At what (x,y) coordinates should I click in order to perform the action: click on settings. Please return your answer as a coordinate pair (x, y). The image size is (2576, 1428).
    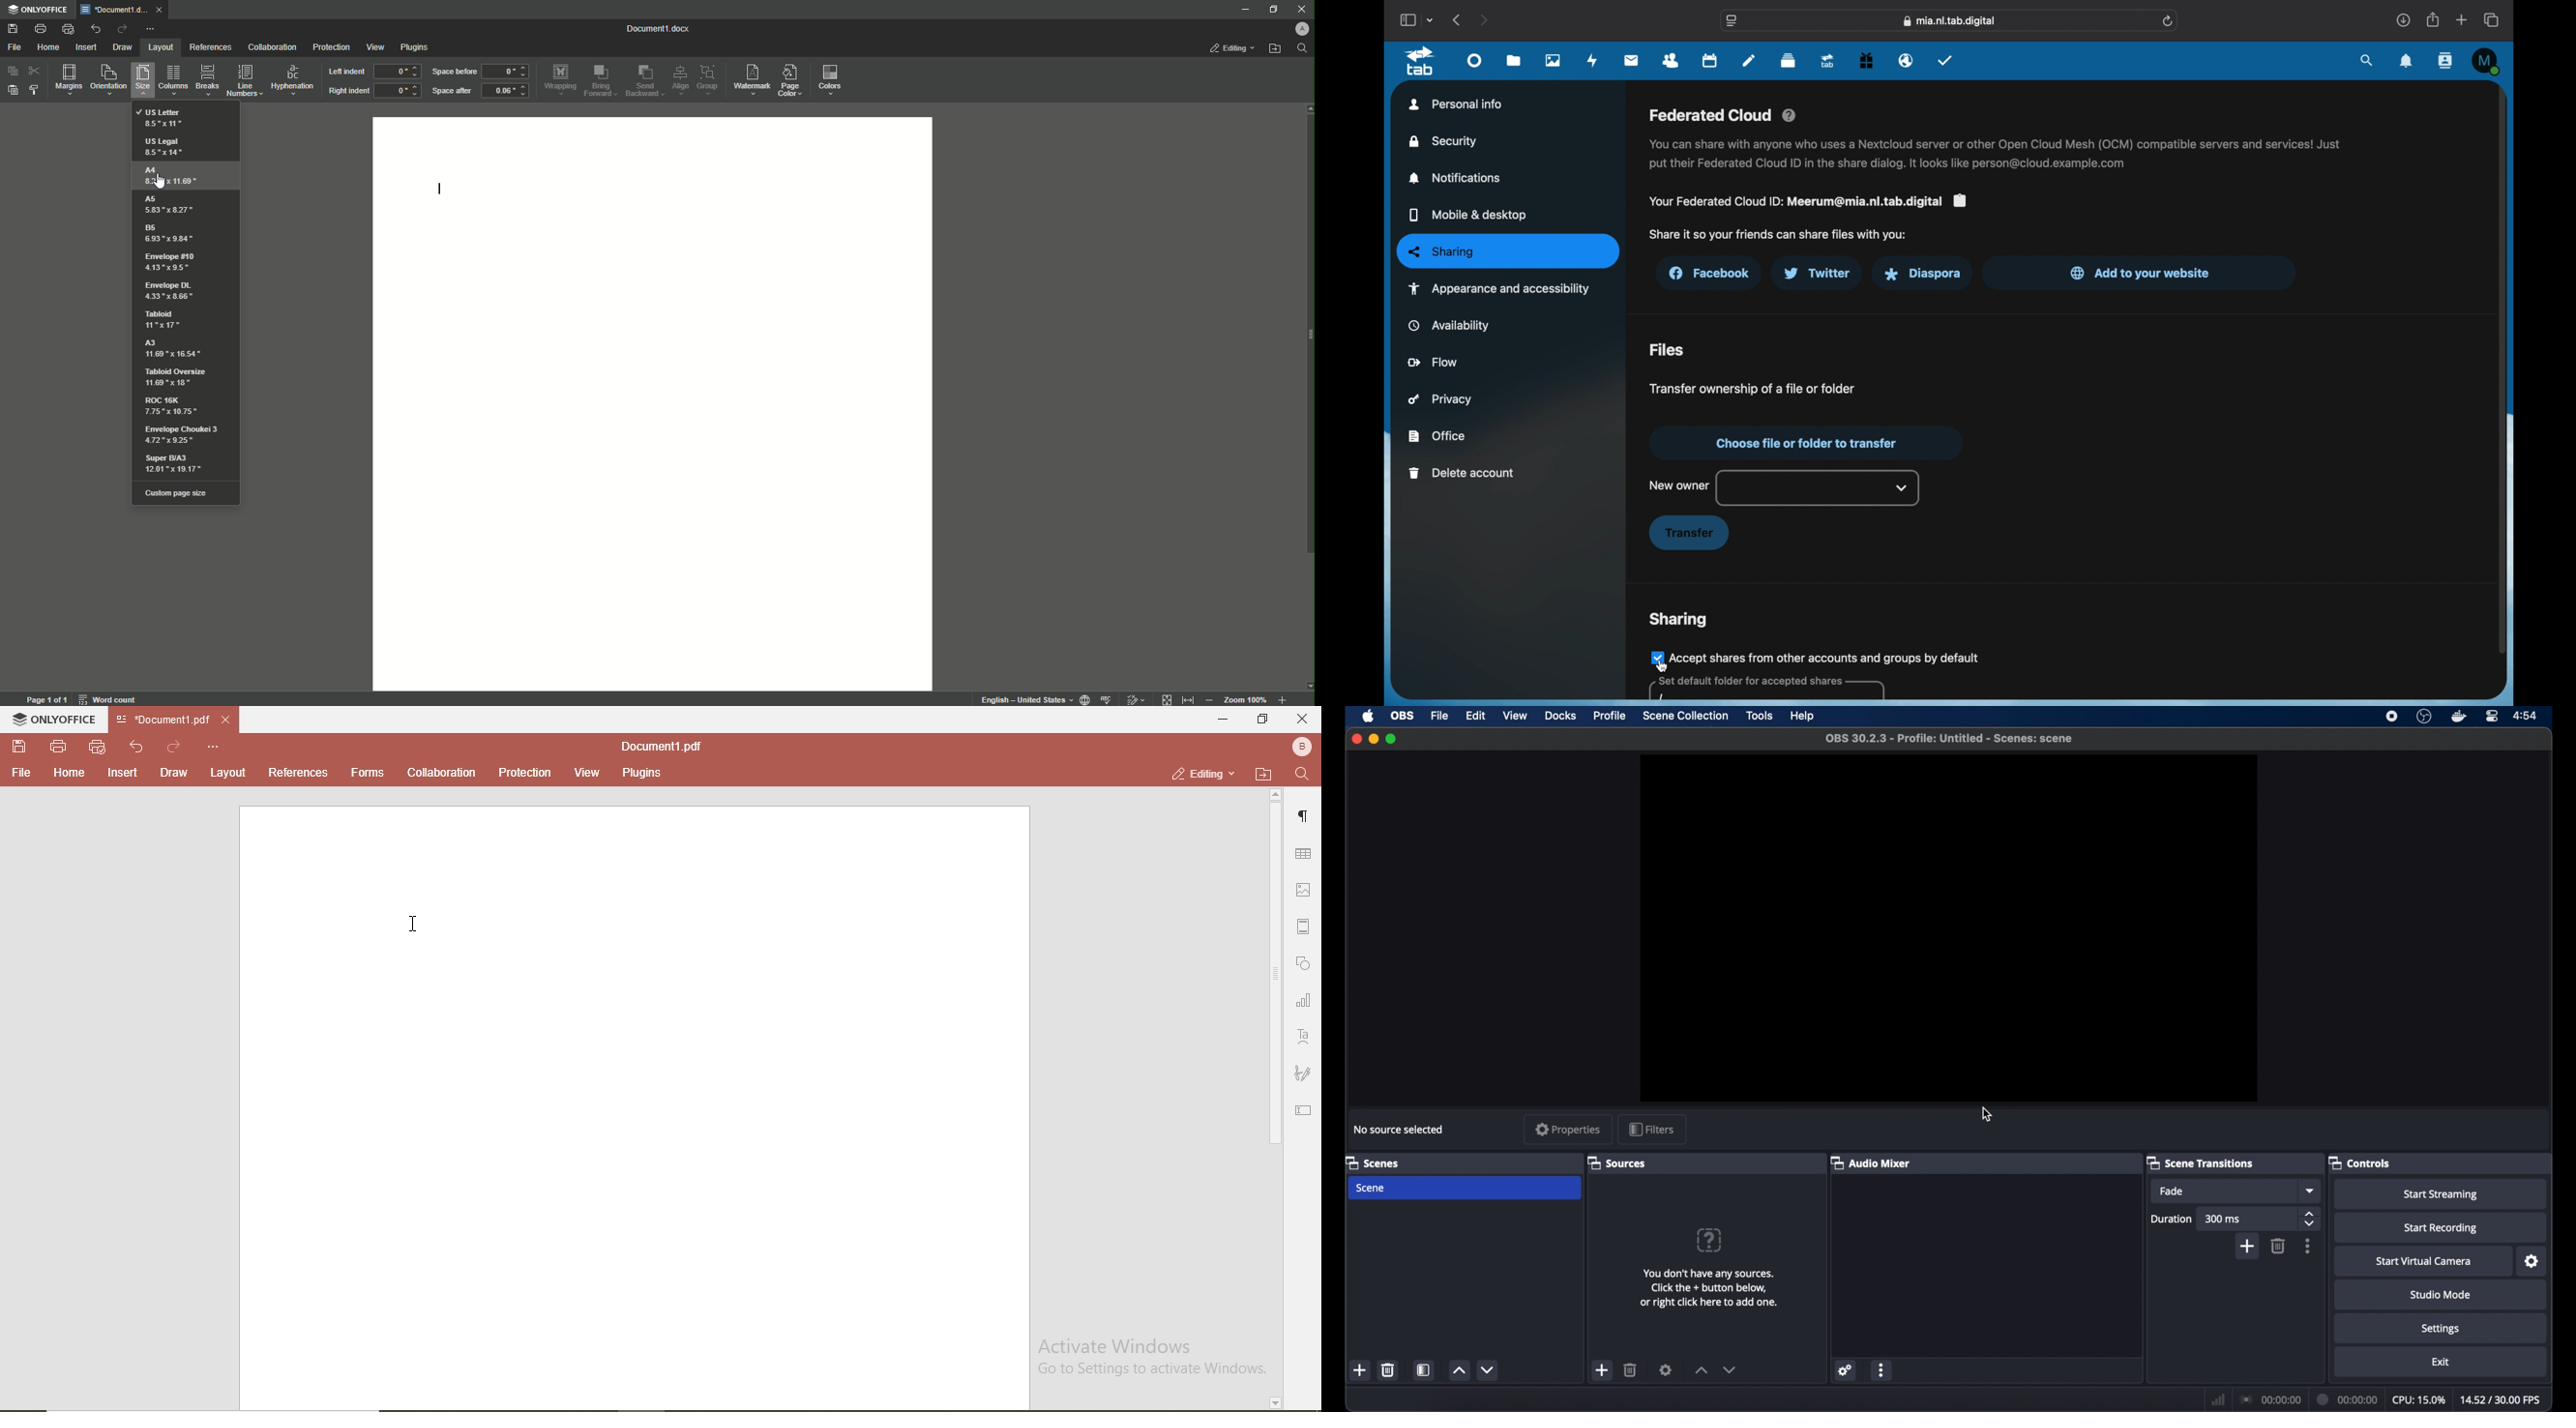
    Looking at the image, I should click on (1666, 1370).